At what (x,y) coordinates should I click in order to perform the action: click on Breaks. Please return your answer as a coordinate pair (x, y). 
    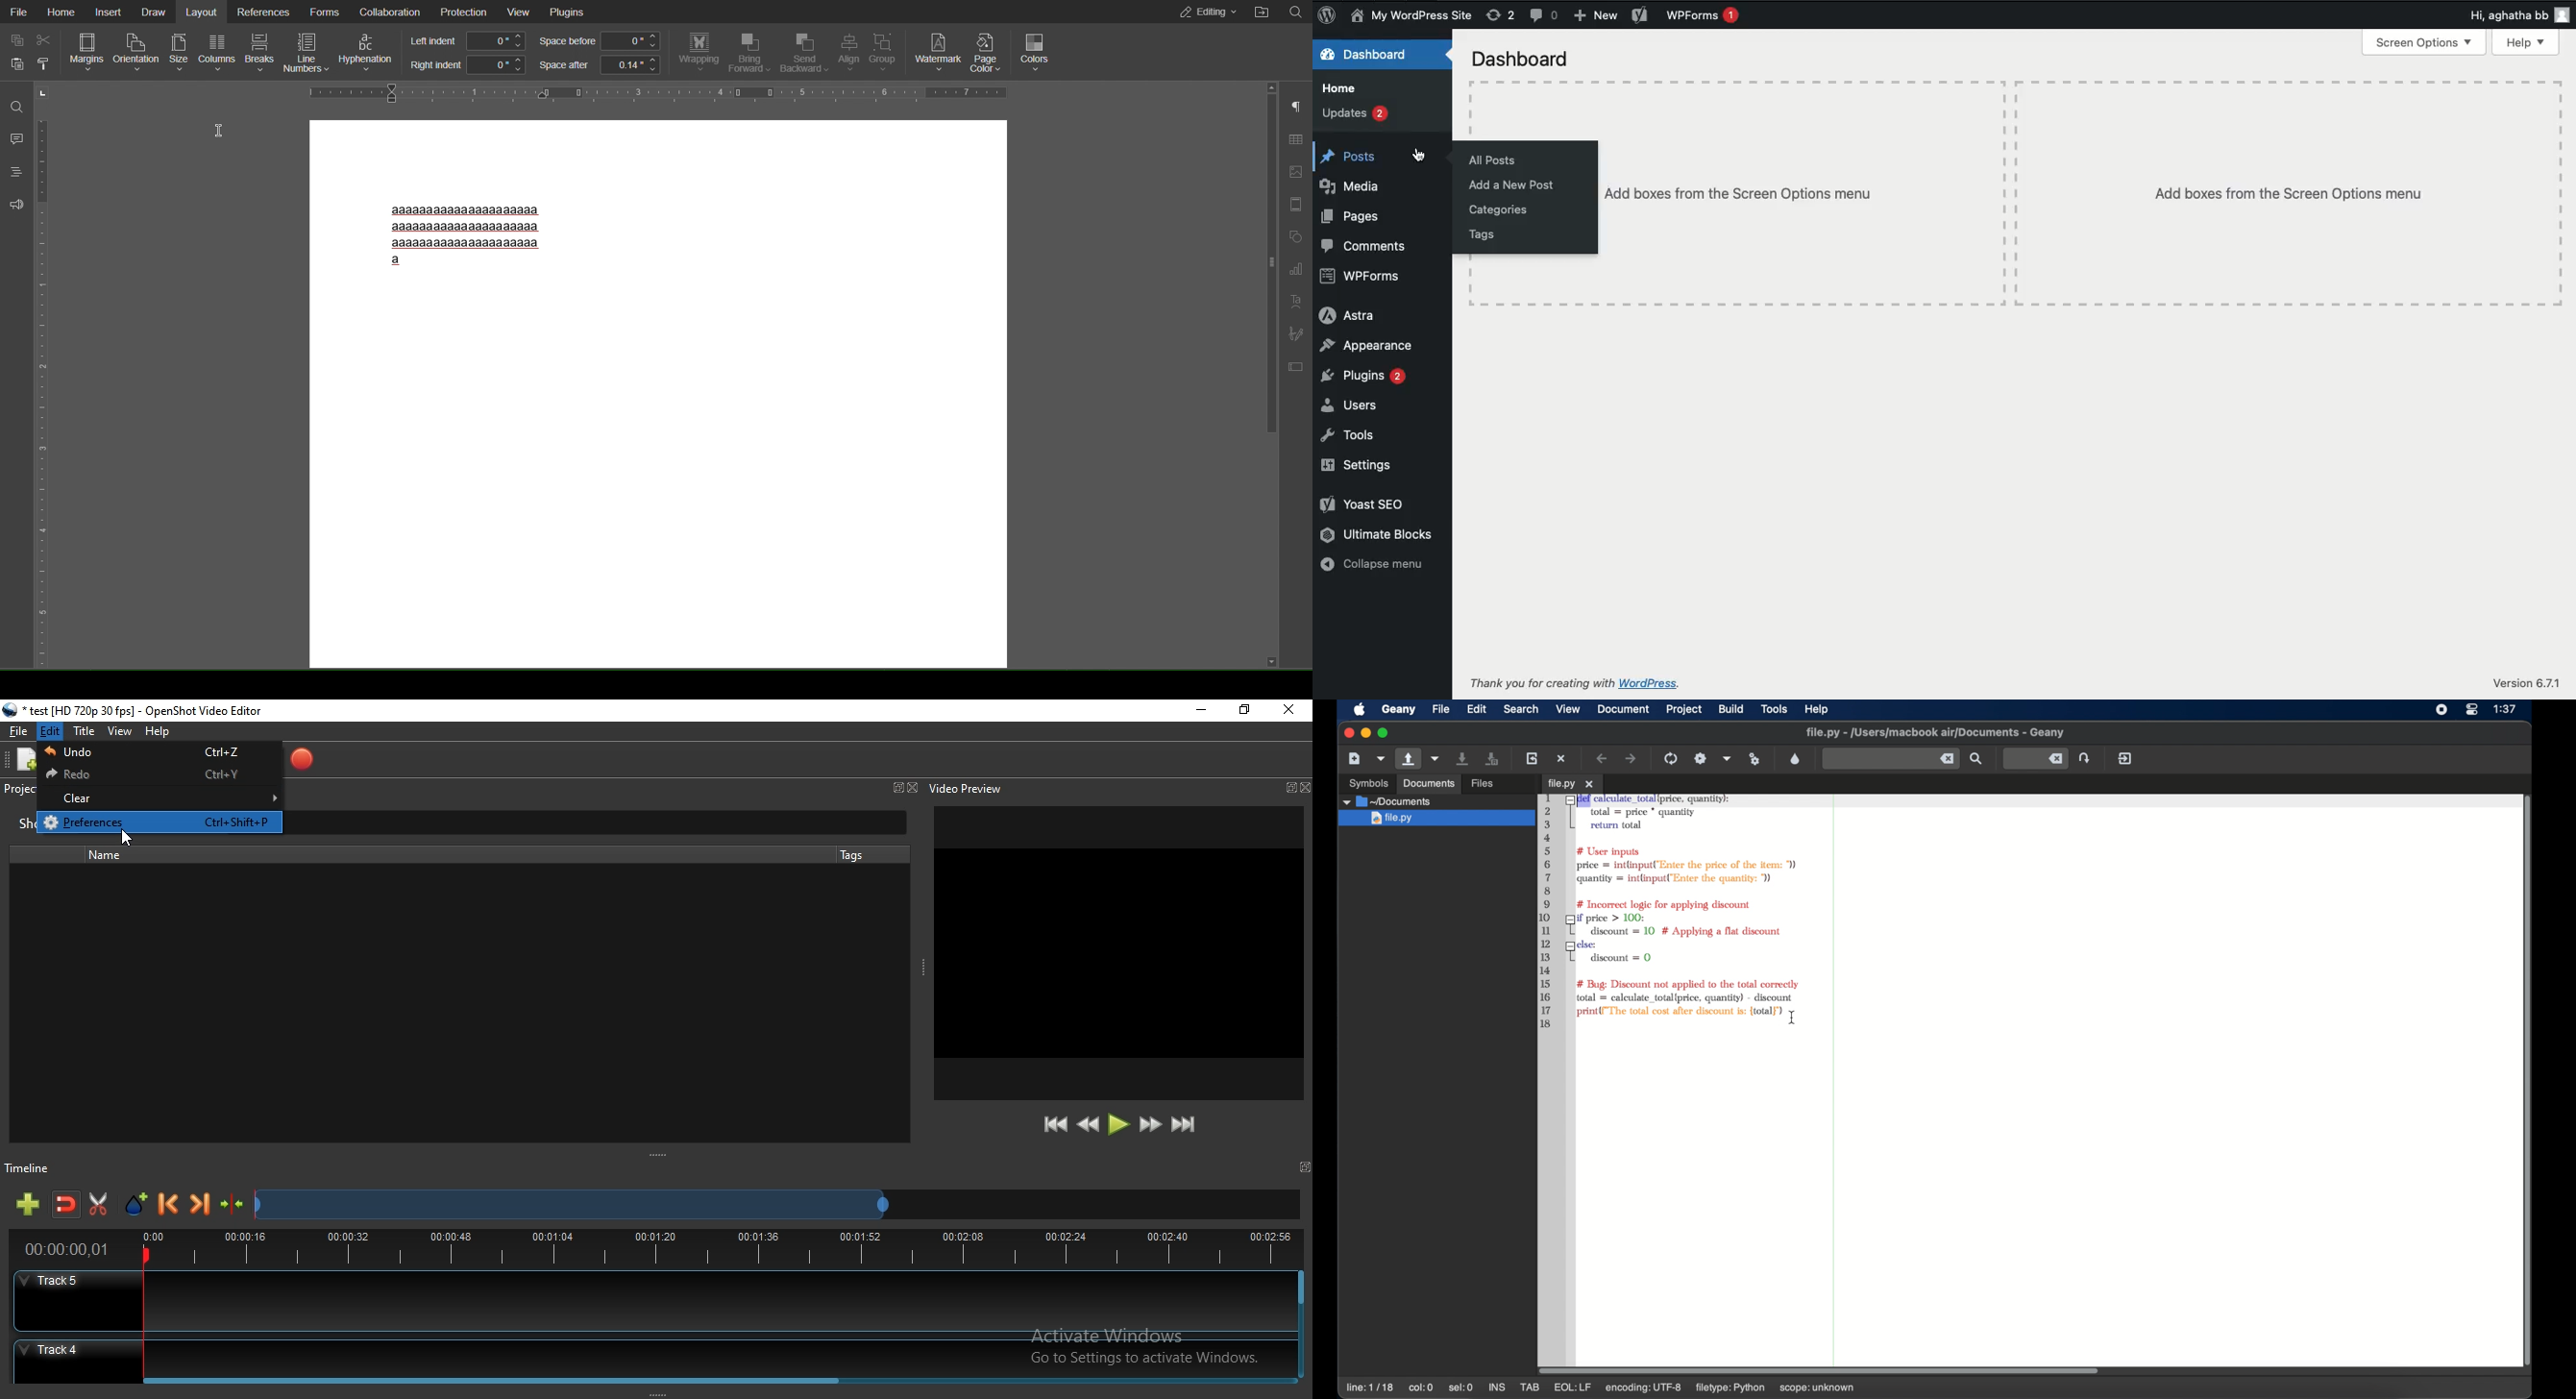
    Looking at the image, I should click on (260, 54).